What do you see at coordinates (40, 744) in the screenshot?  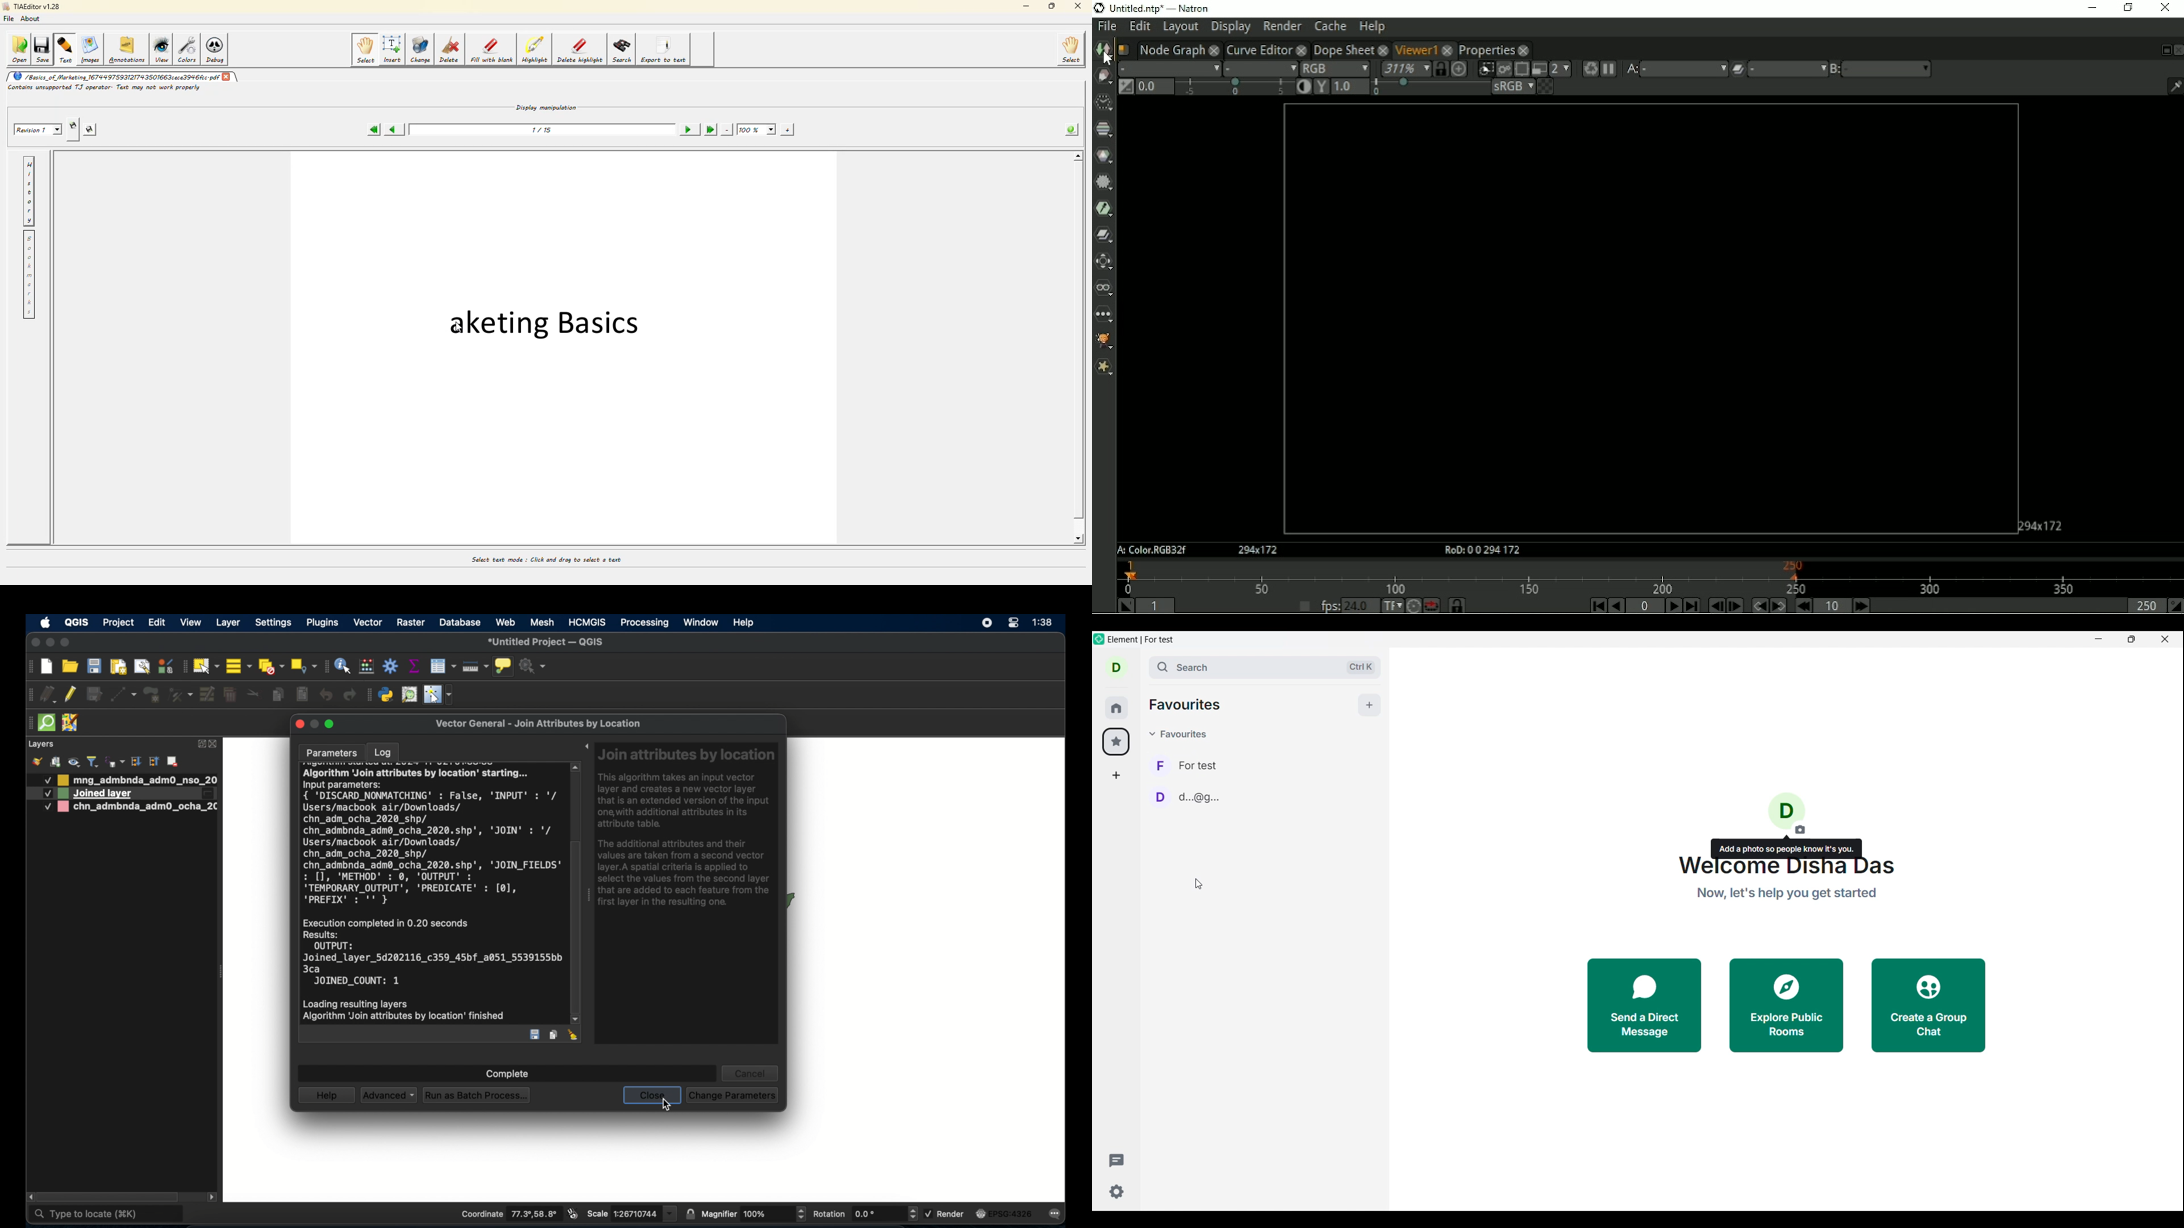 I see `layers` at bounding box center [40, 744].